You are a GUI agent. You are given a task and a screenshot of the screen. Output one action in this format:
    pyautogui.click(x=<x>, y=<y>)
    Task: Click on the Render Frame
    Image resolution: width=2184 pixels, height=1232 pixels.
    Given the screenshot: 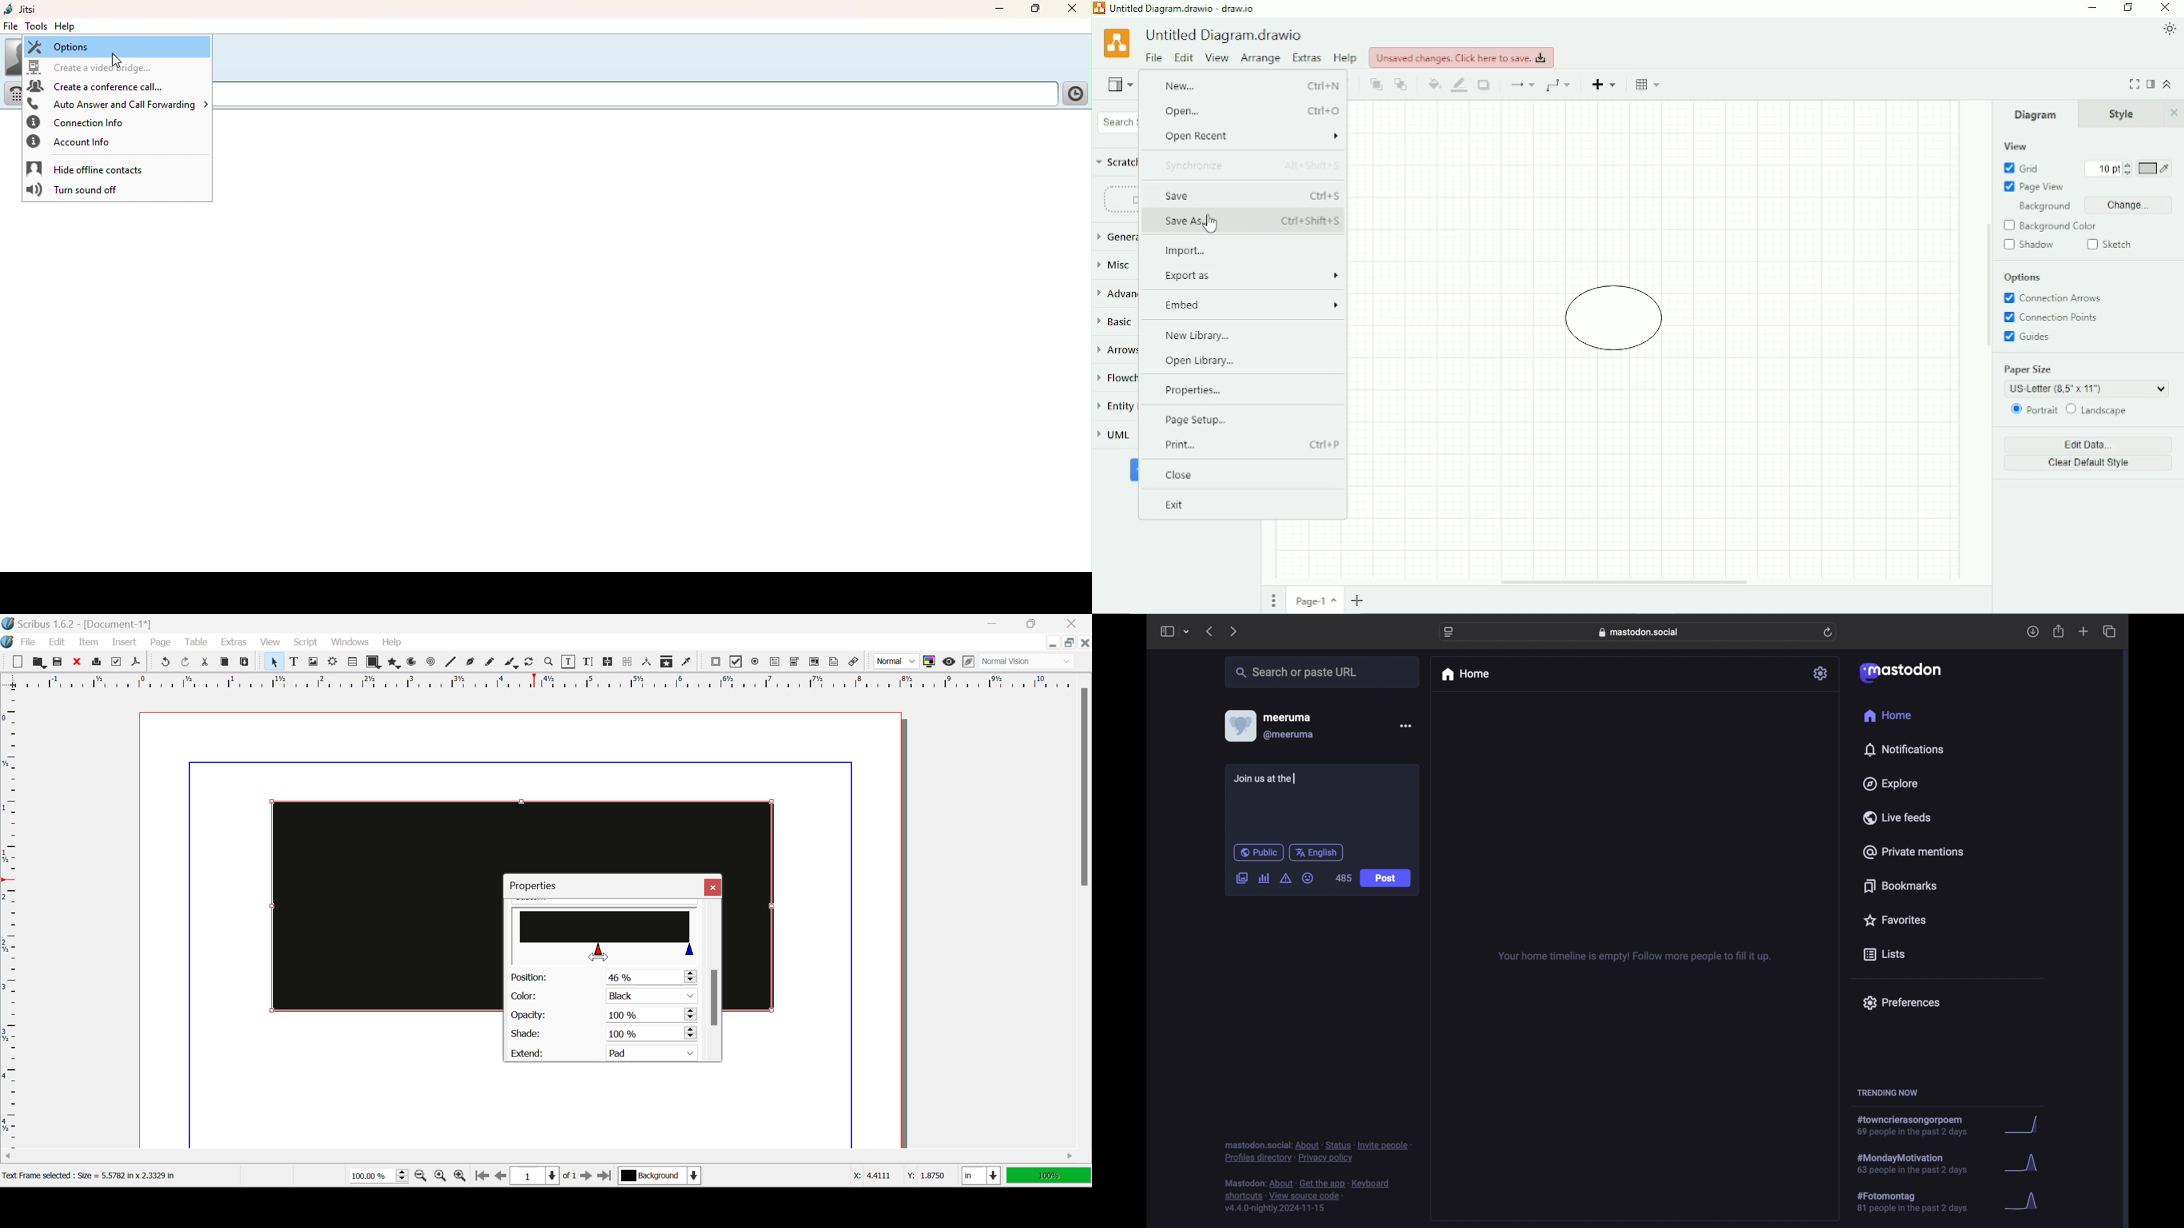 What is the action you would take?
    pyautogui.click(x=332, y=663)
    